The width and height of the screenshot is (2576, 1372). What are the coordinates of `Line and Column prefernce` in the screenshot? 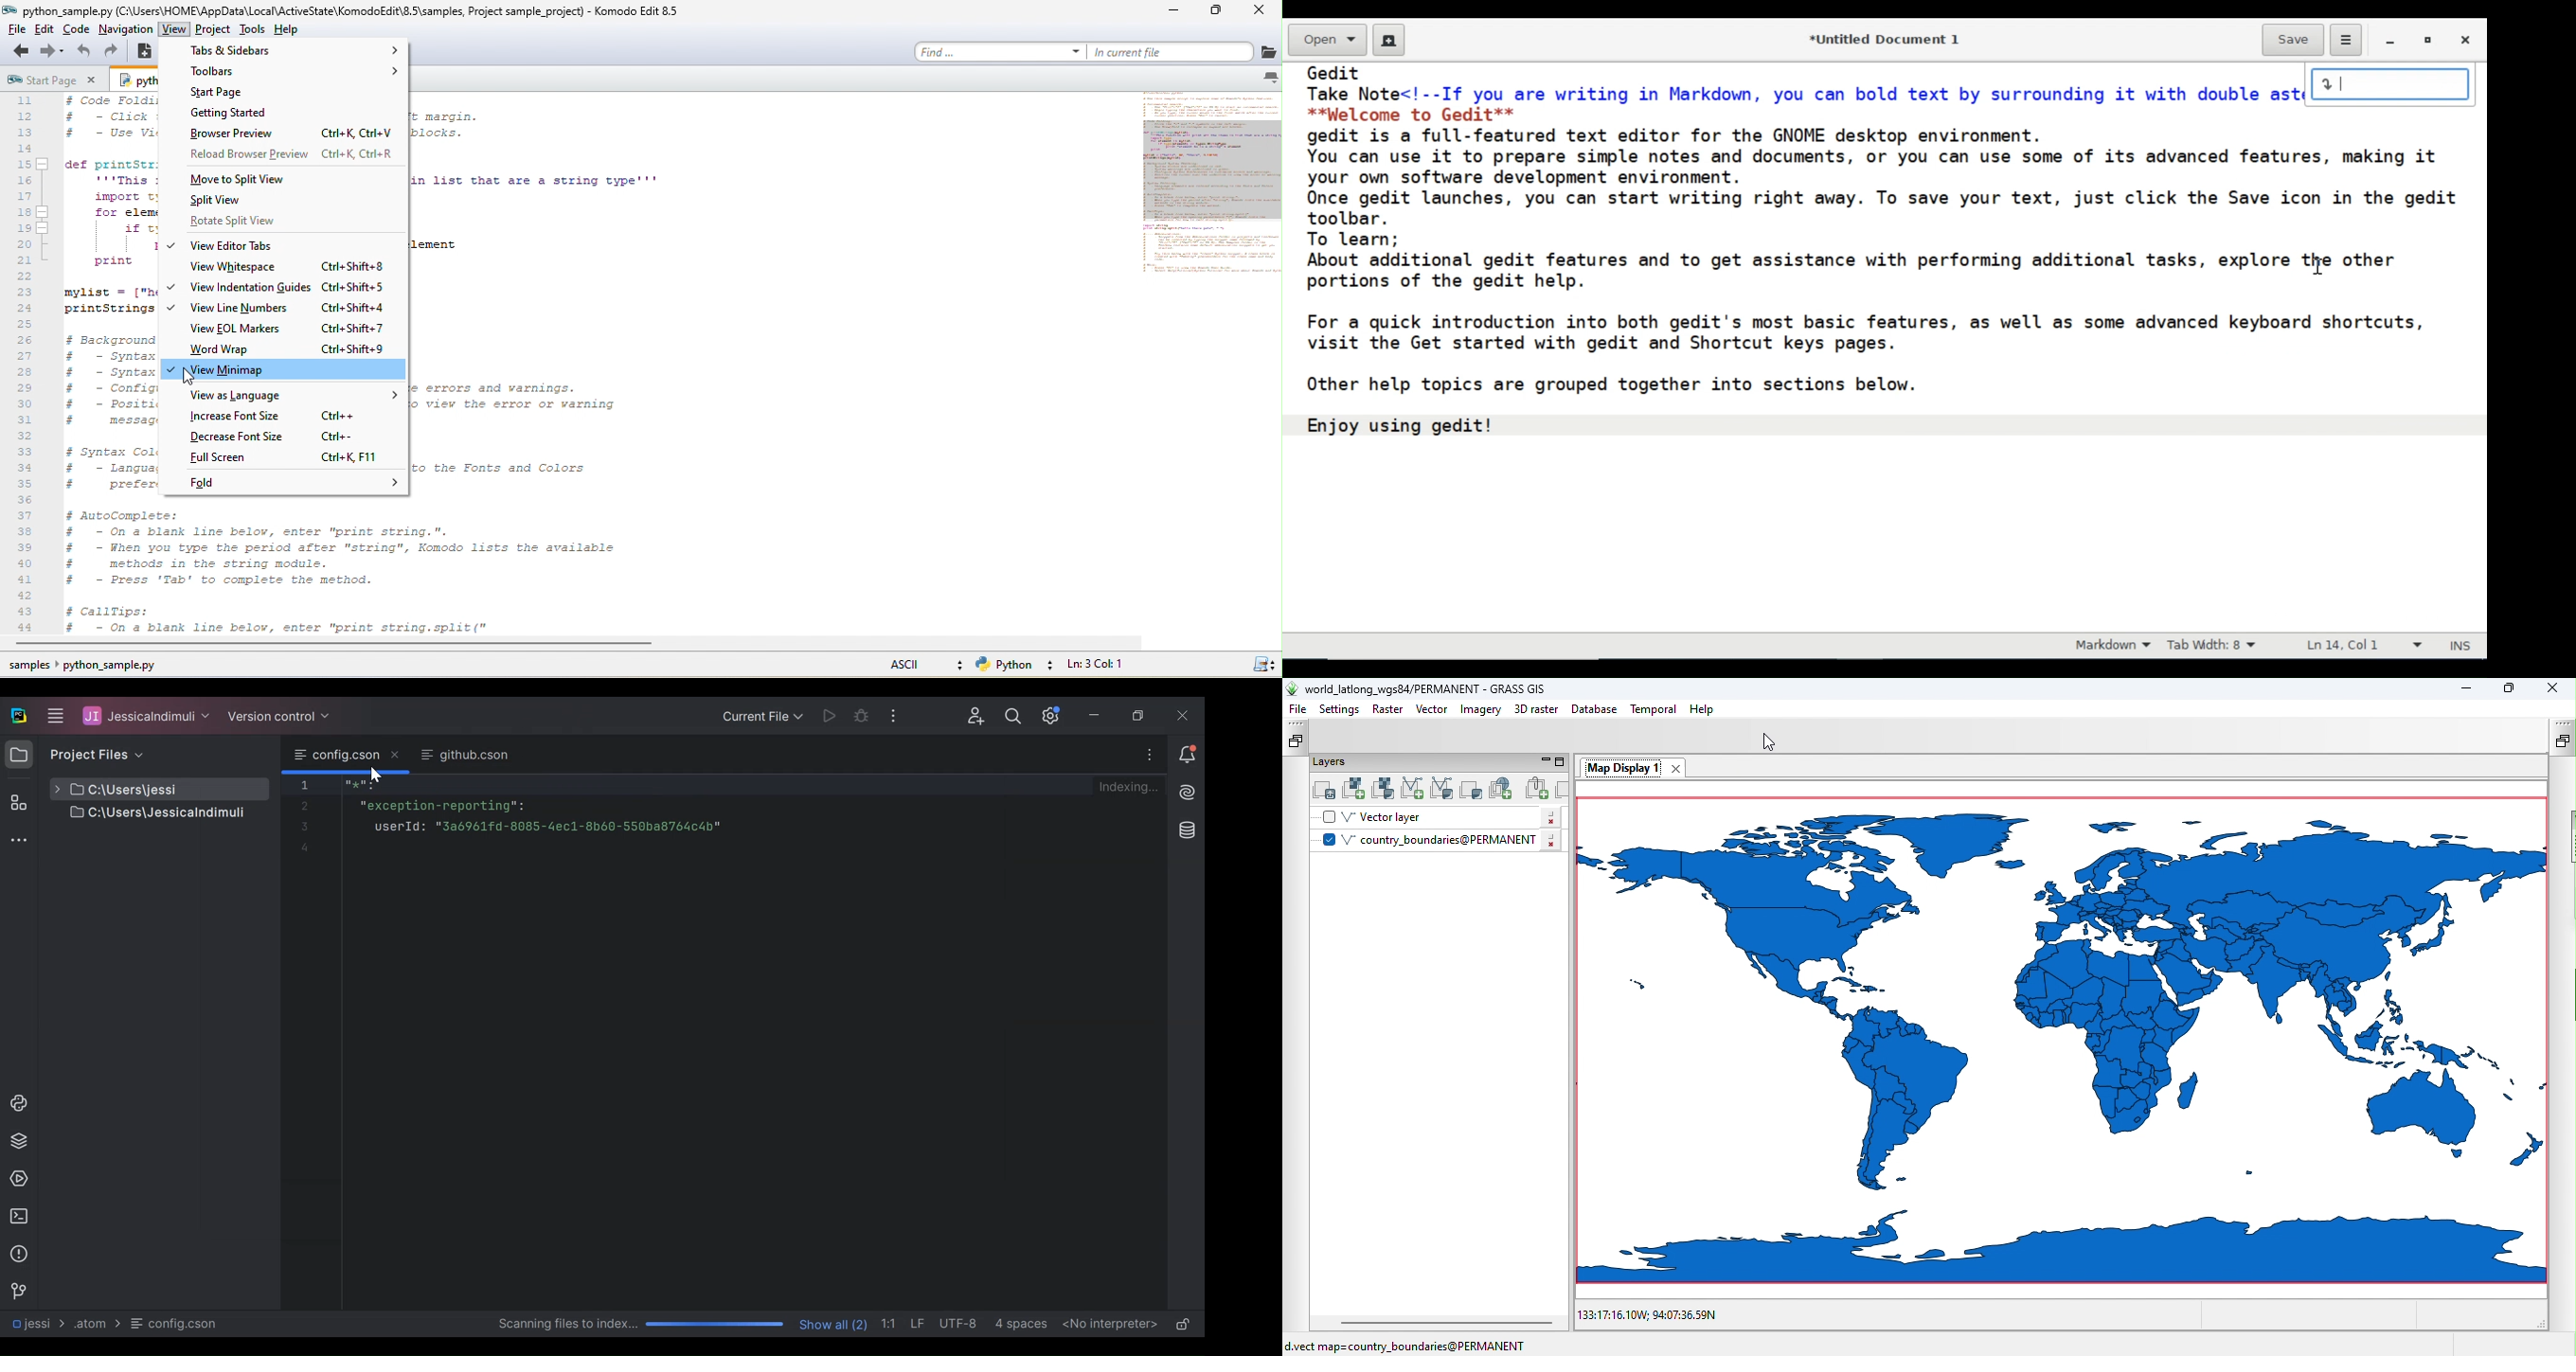 It's located at (2365, 647).